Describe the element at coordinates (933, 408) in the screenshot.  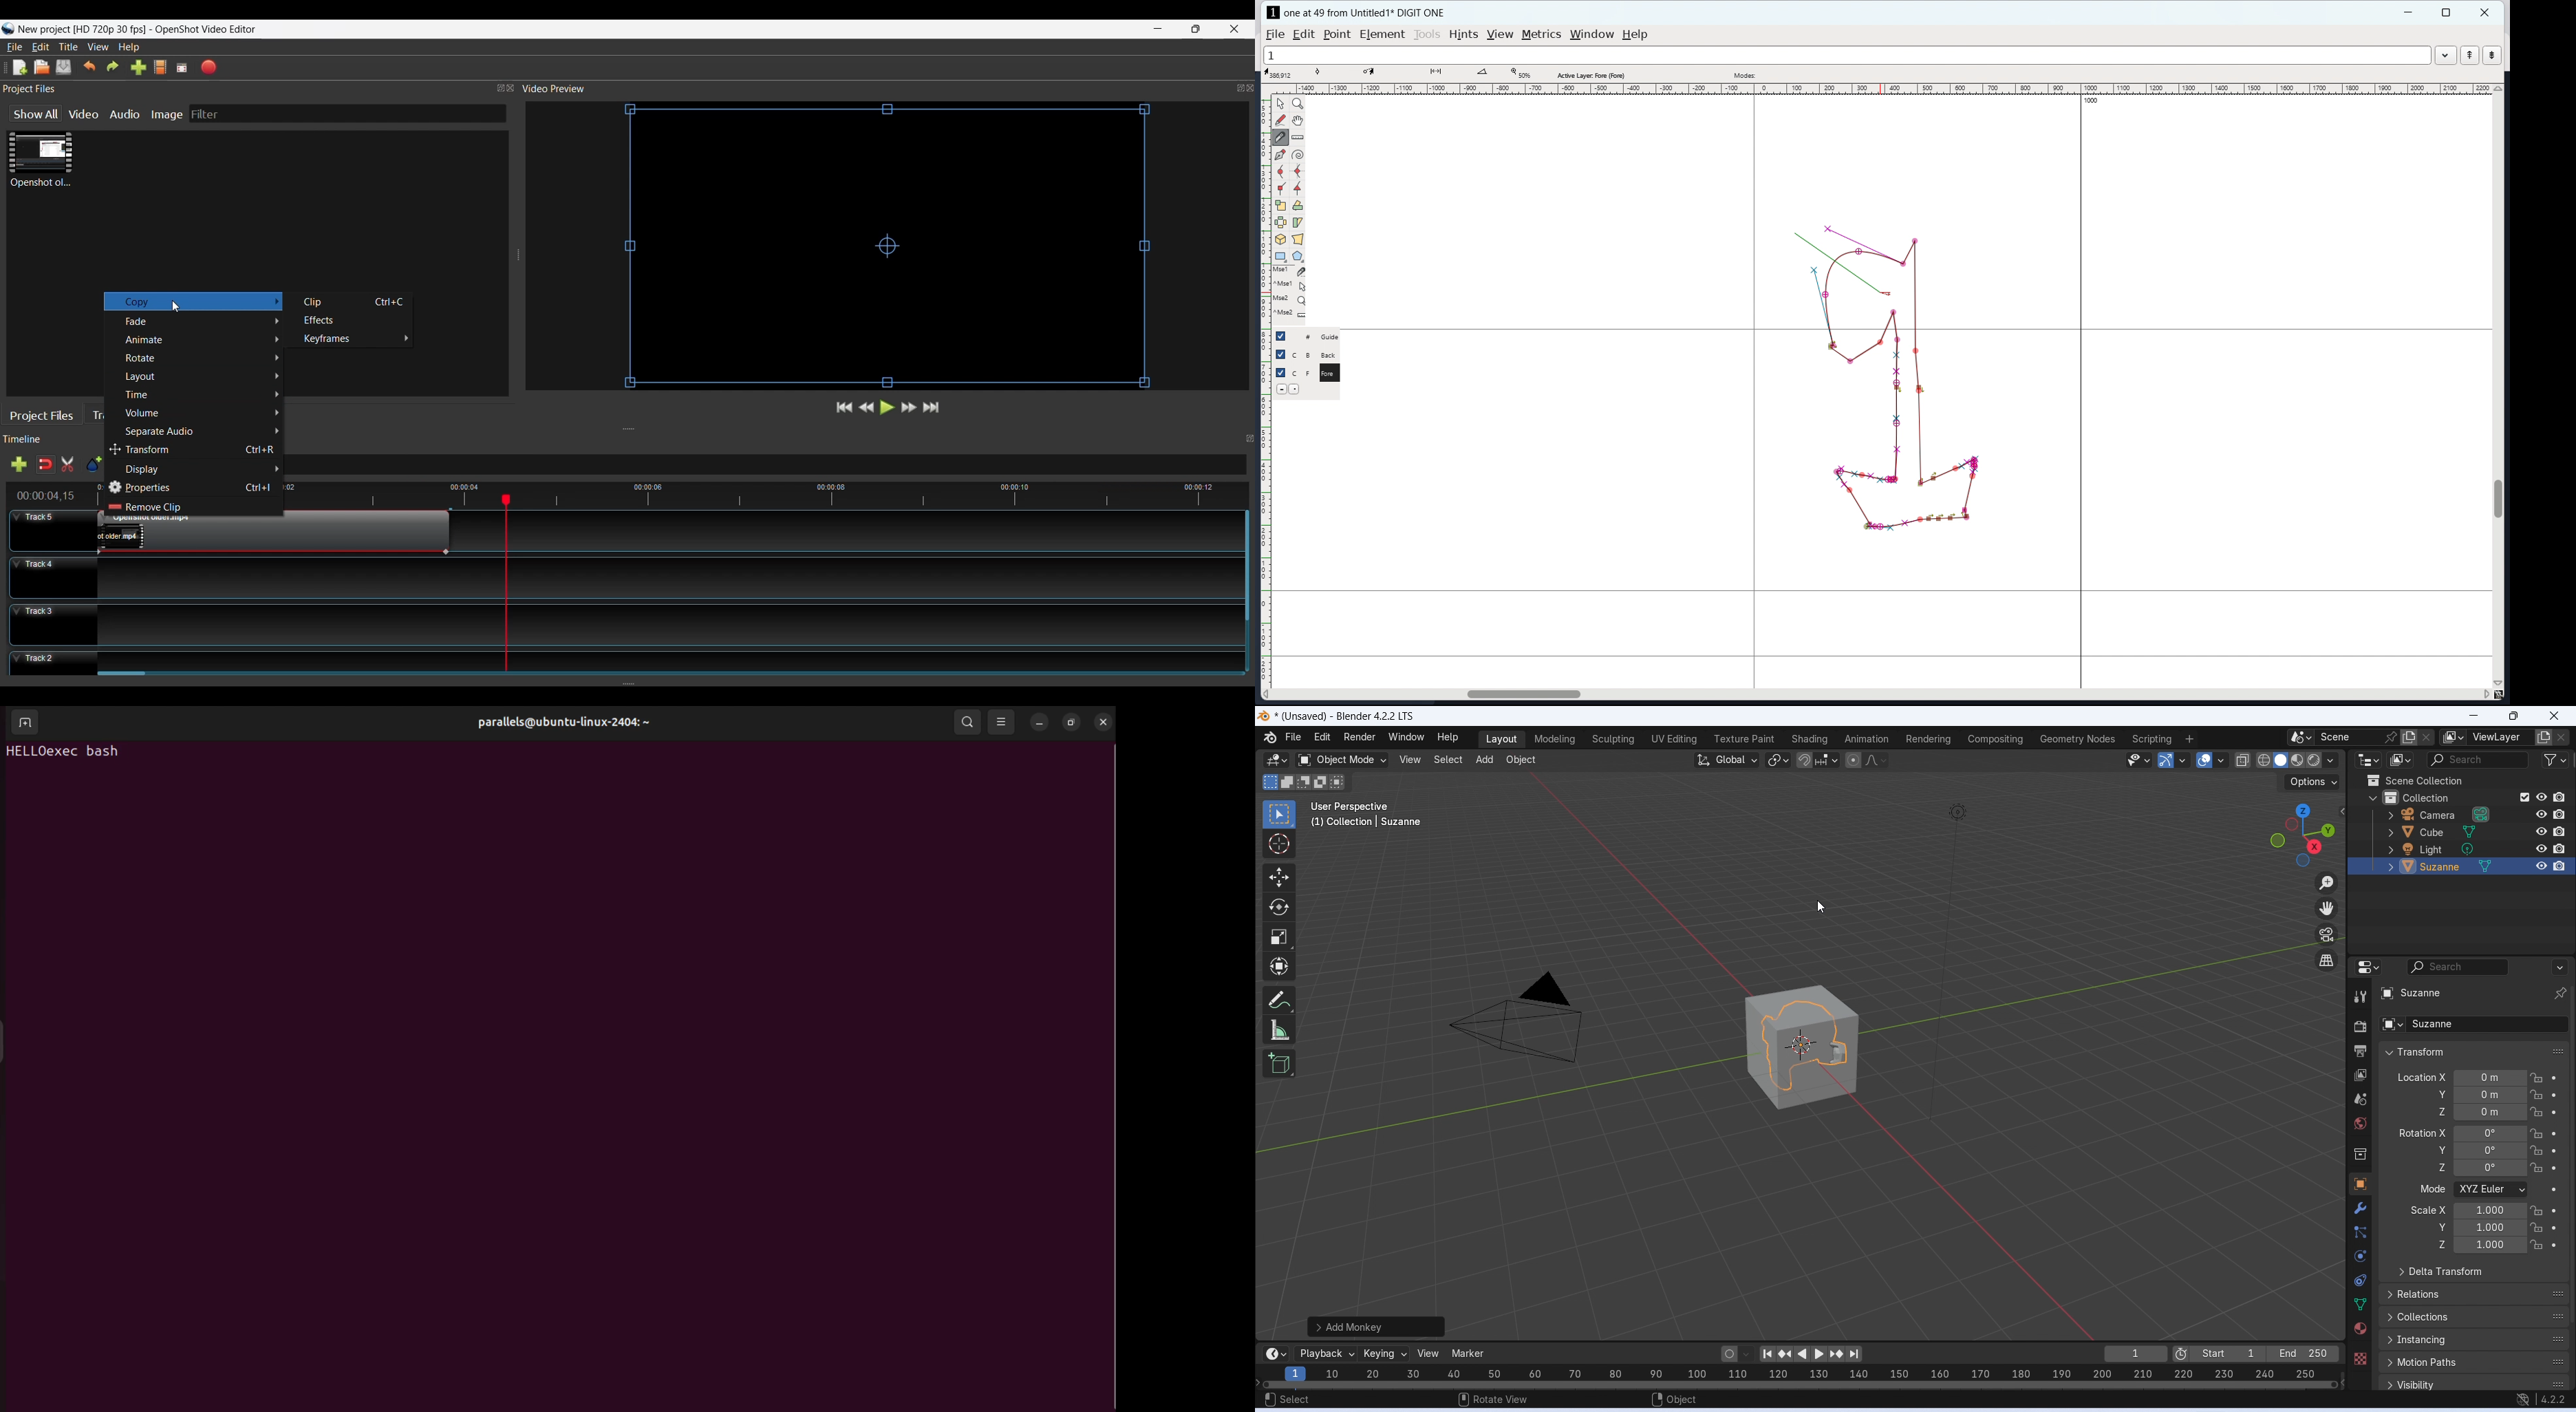
I see `Jump to End` at that location.